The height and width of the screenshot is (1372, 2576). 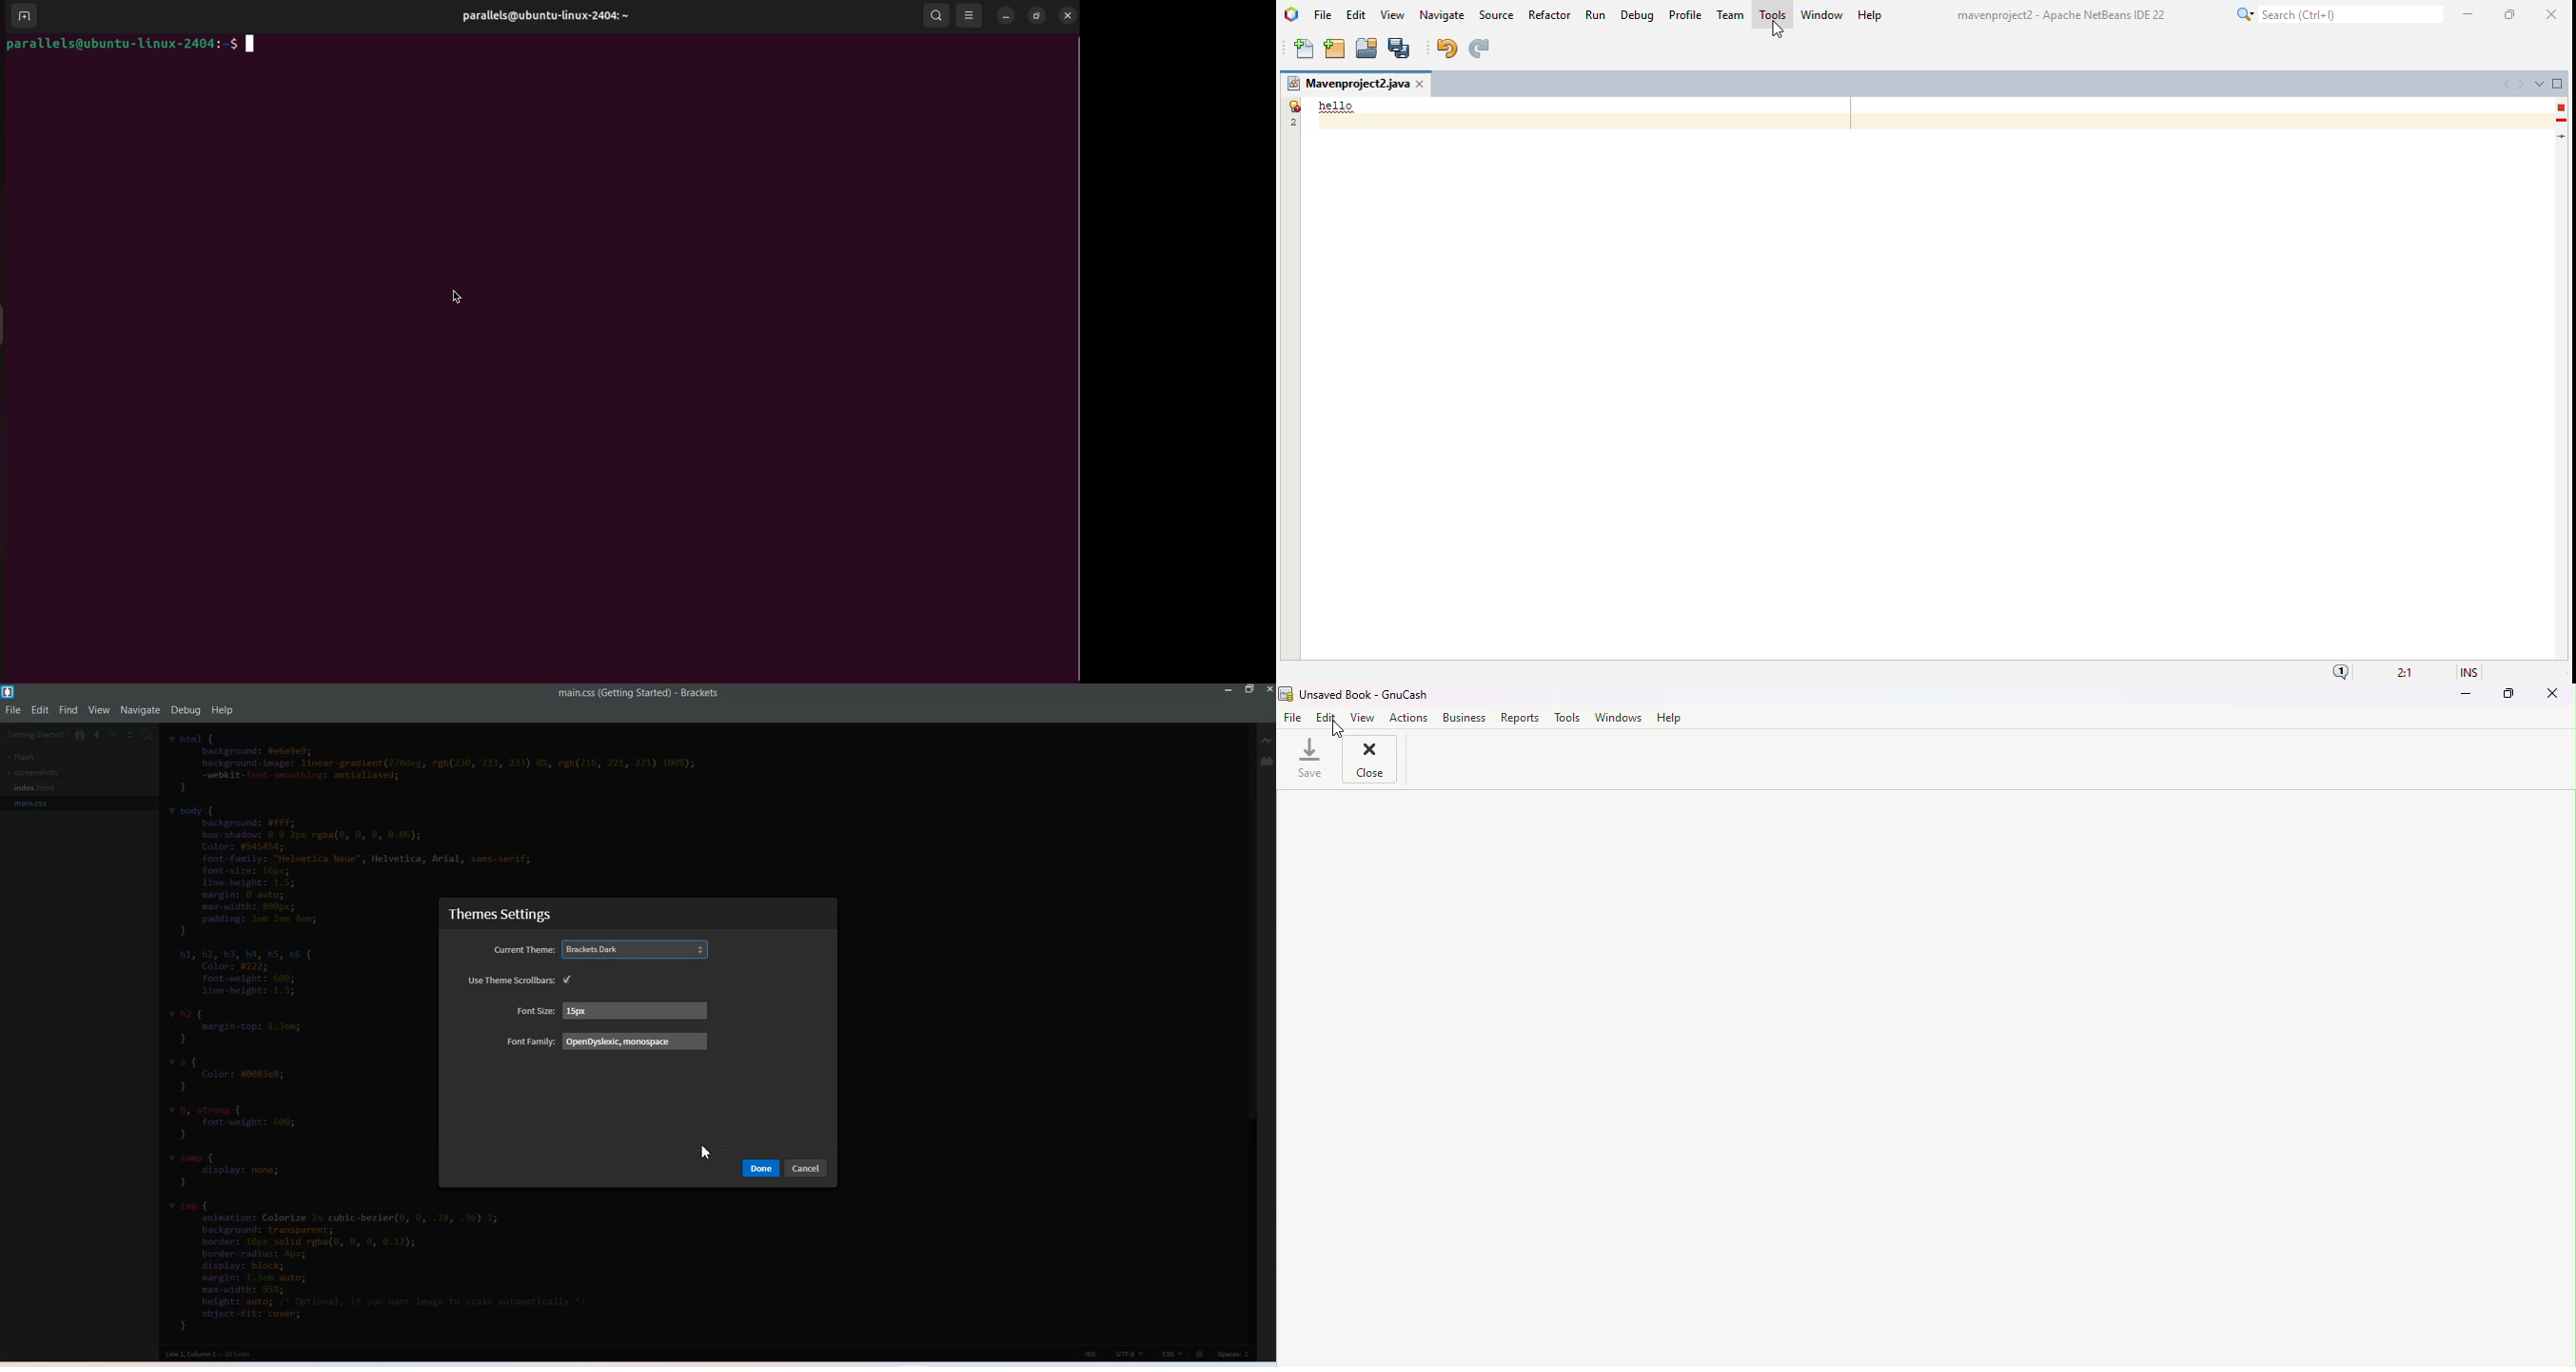 I want to click on Close, so click(x=1268, y=689).